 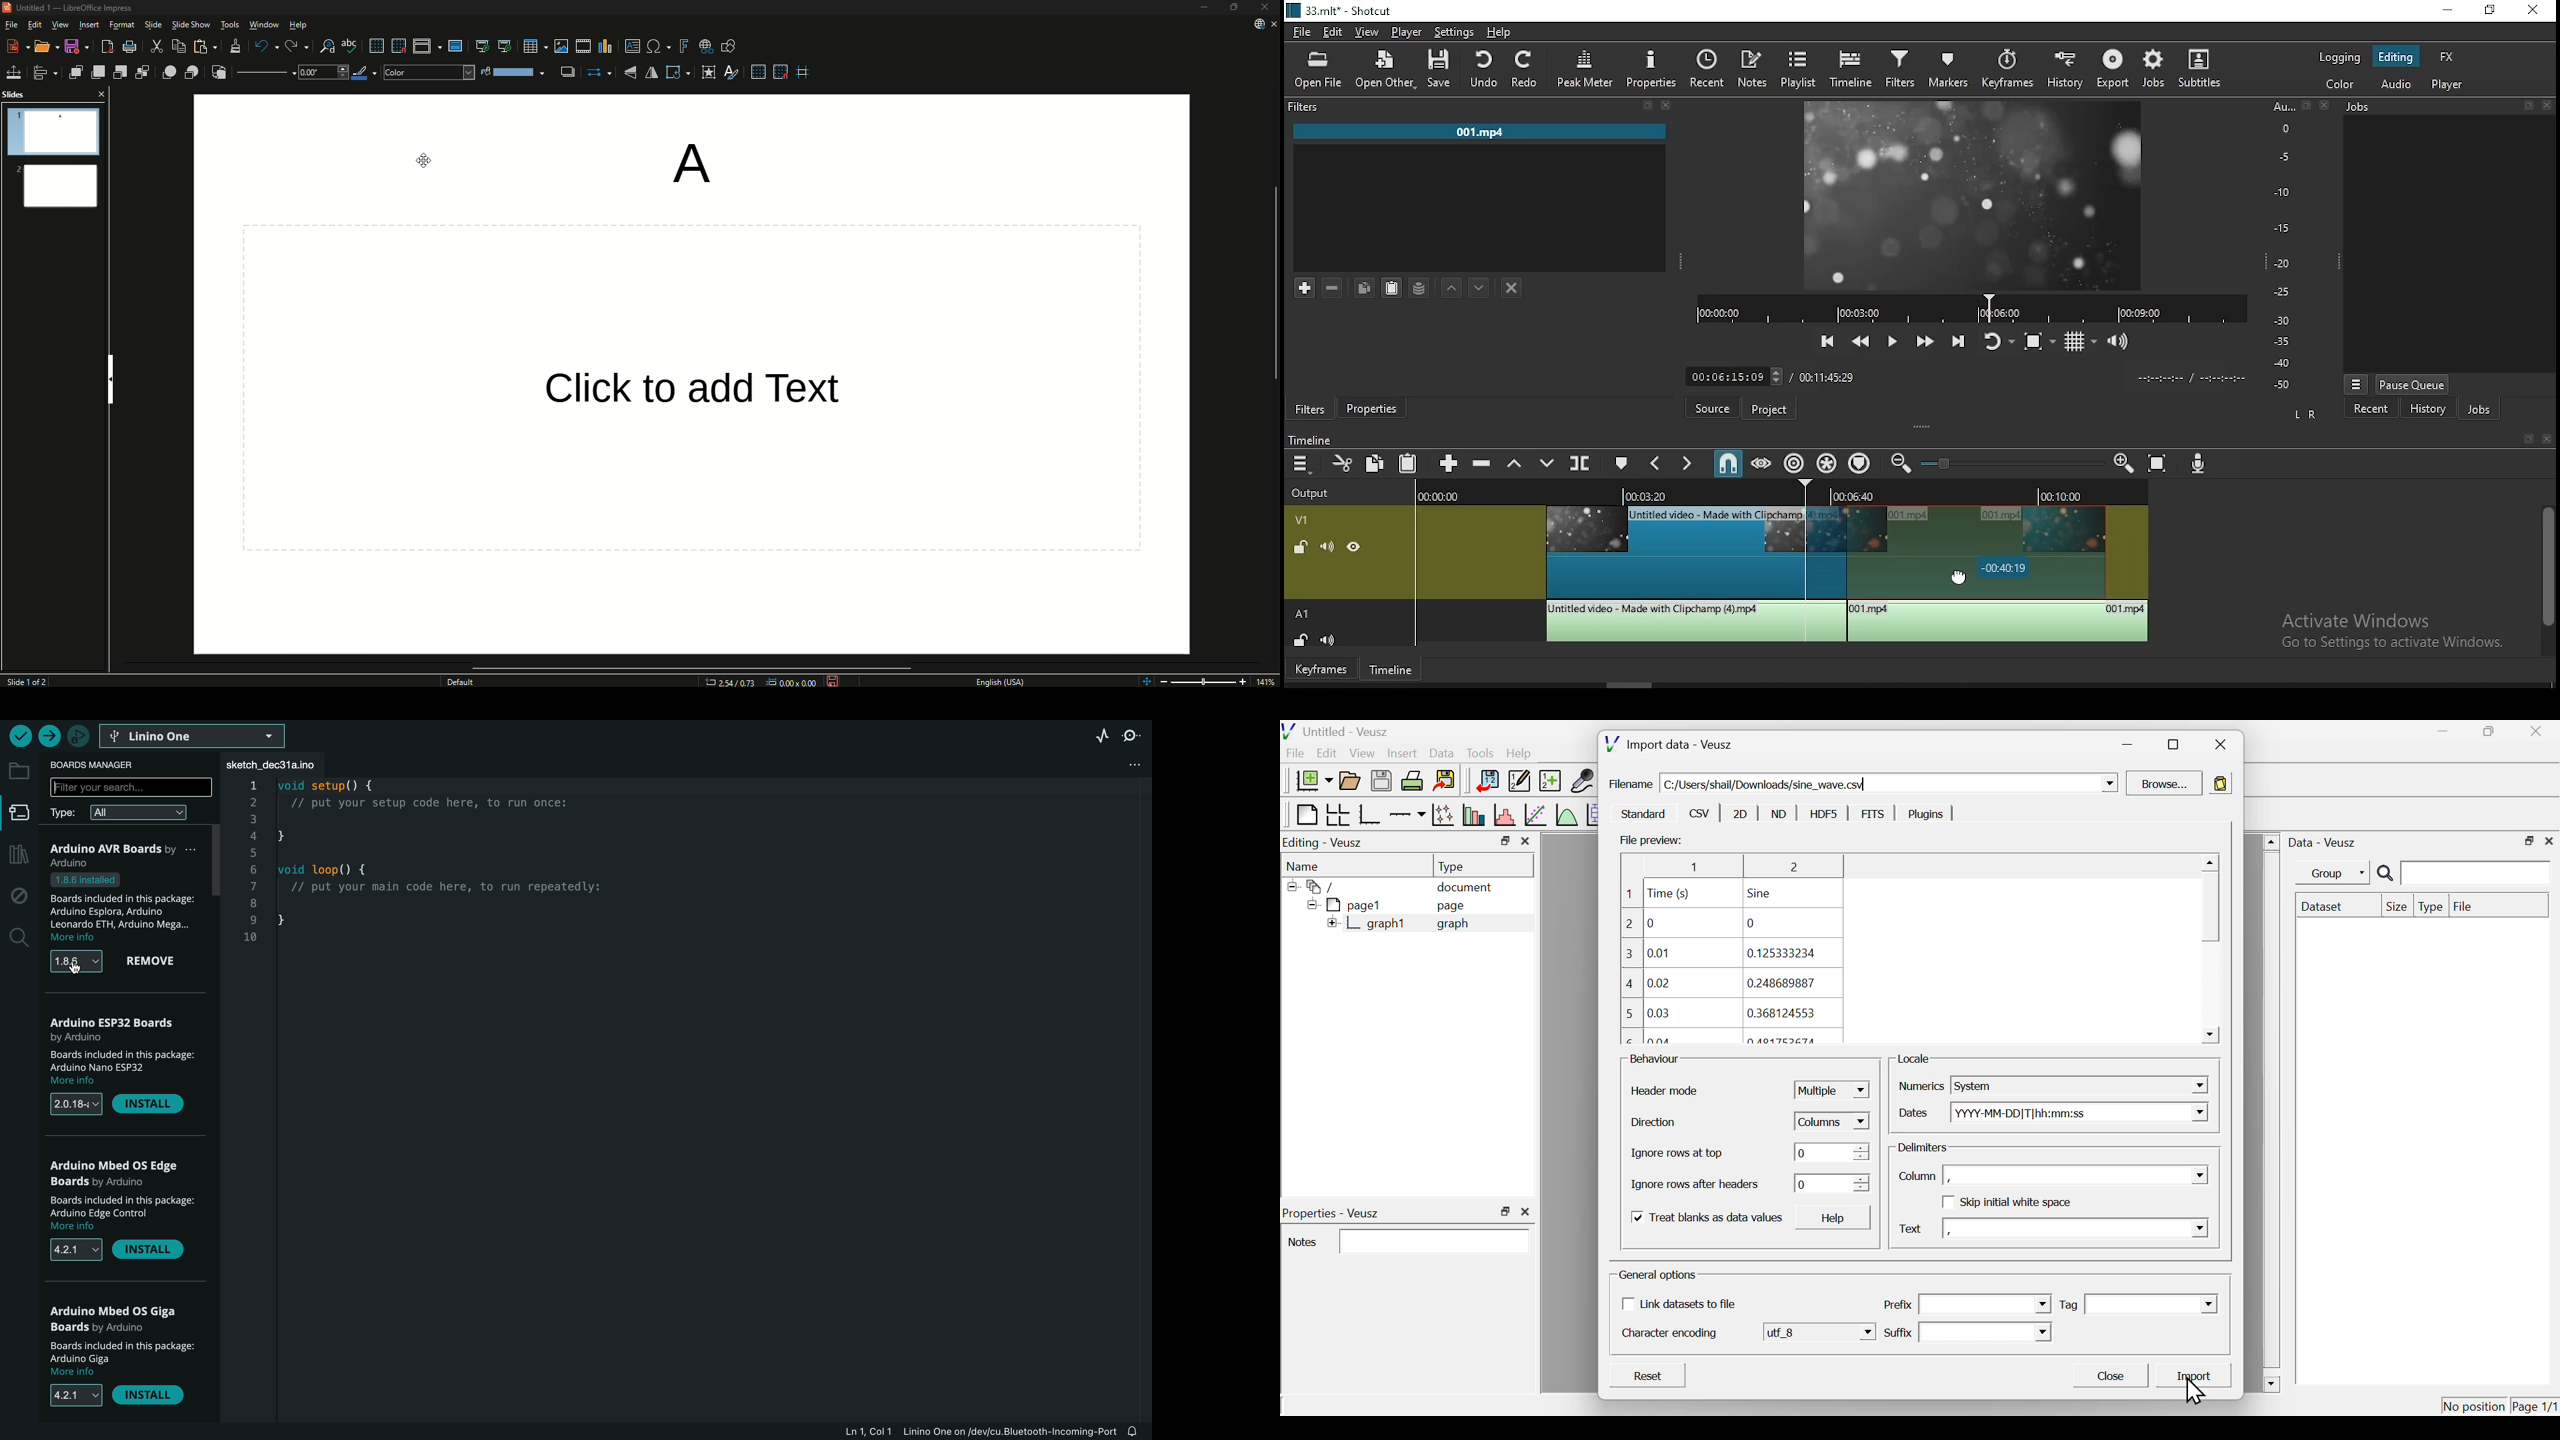 What do you see at coordinates (34, 681) in the screenshot?
I see `Slide 1 of 2` at bounding box center [34, 681].